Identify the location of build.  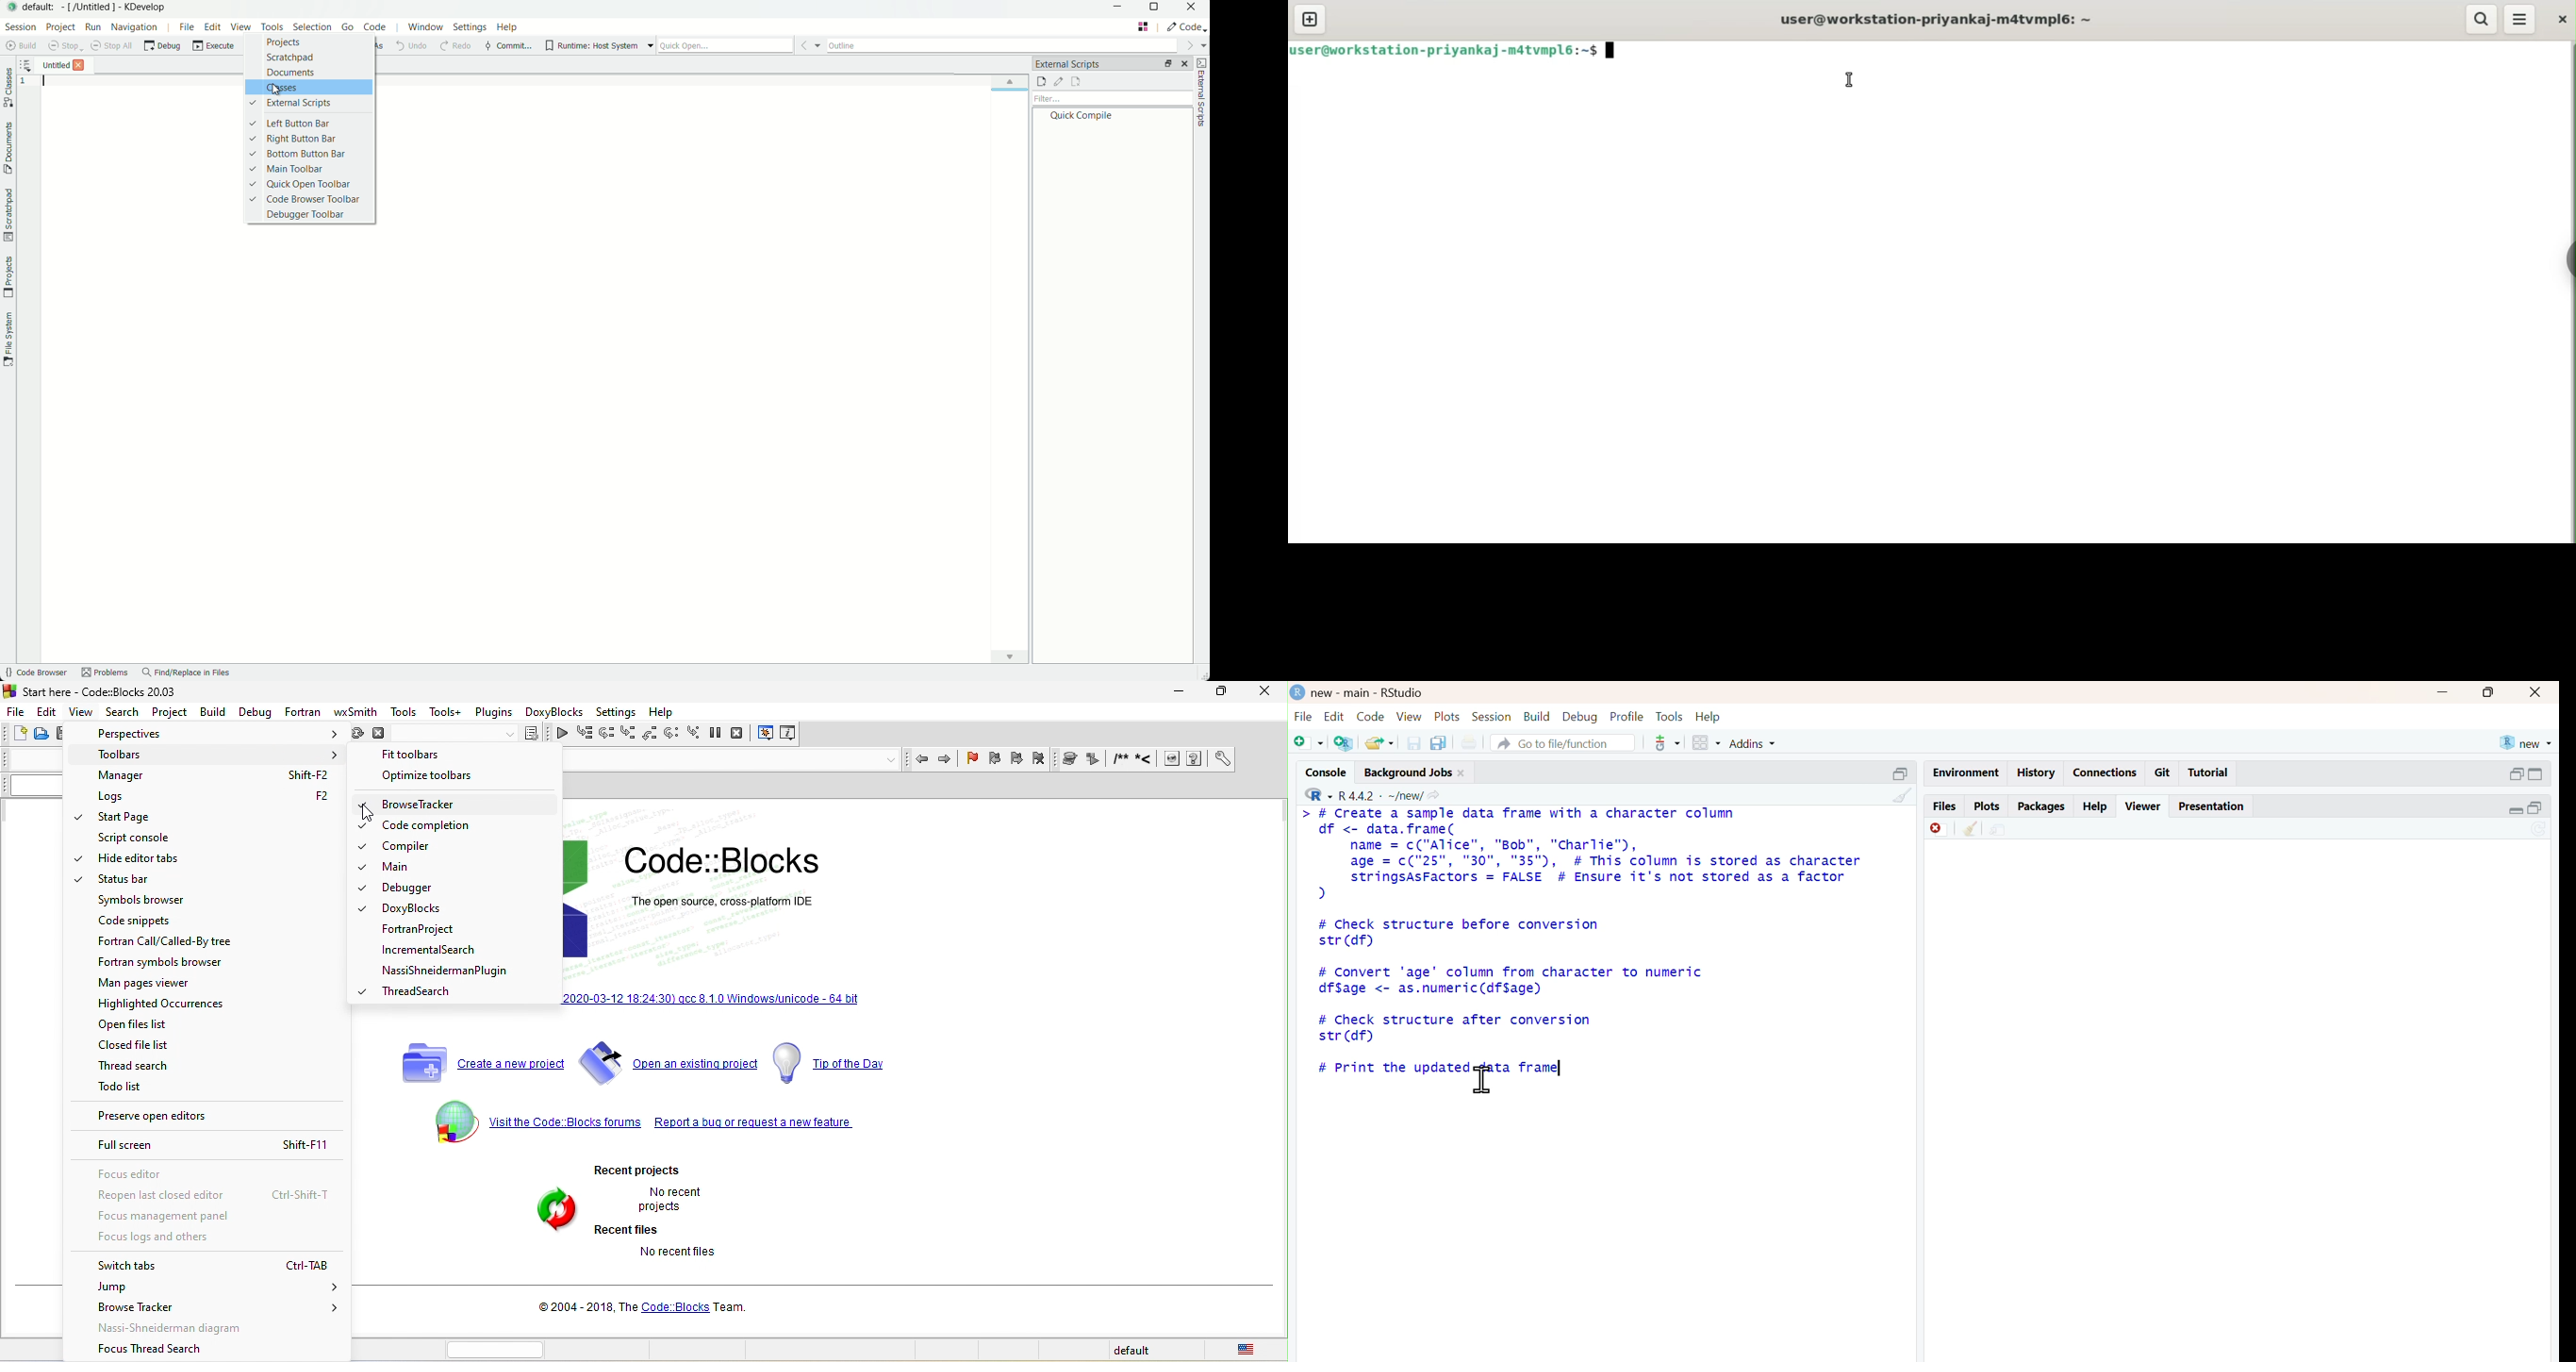
(213, 710).